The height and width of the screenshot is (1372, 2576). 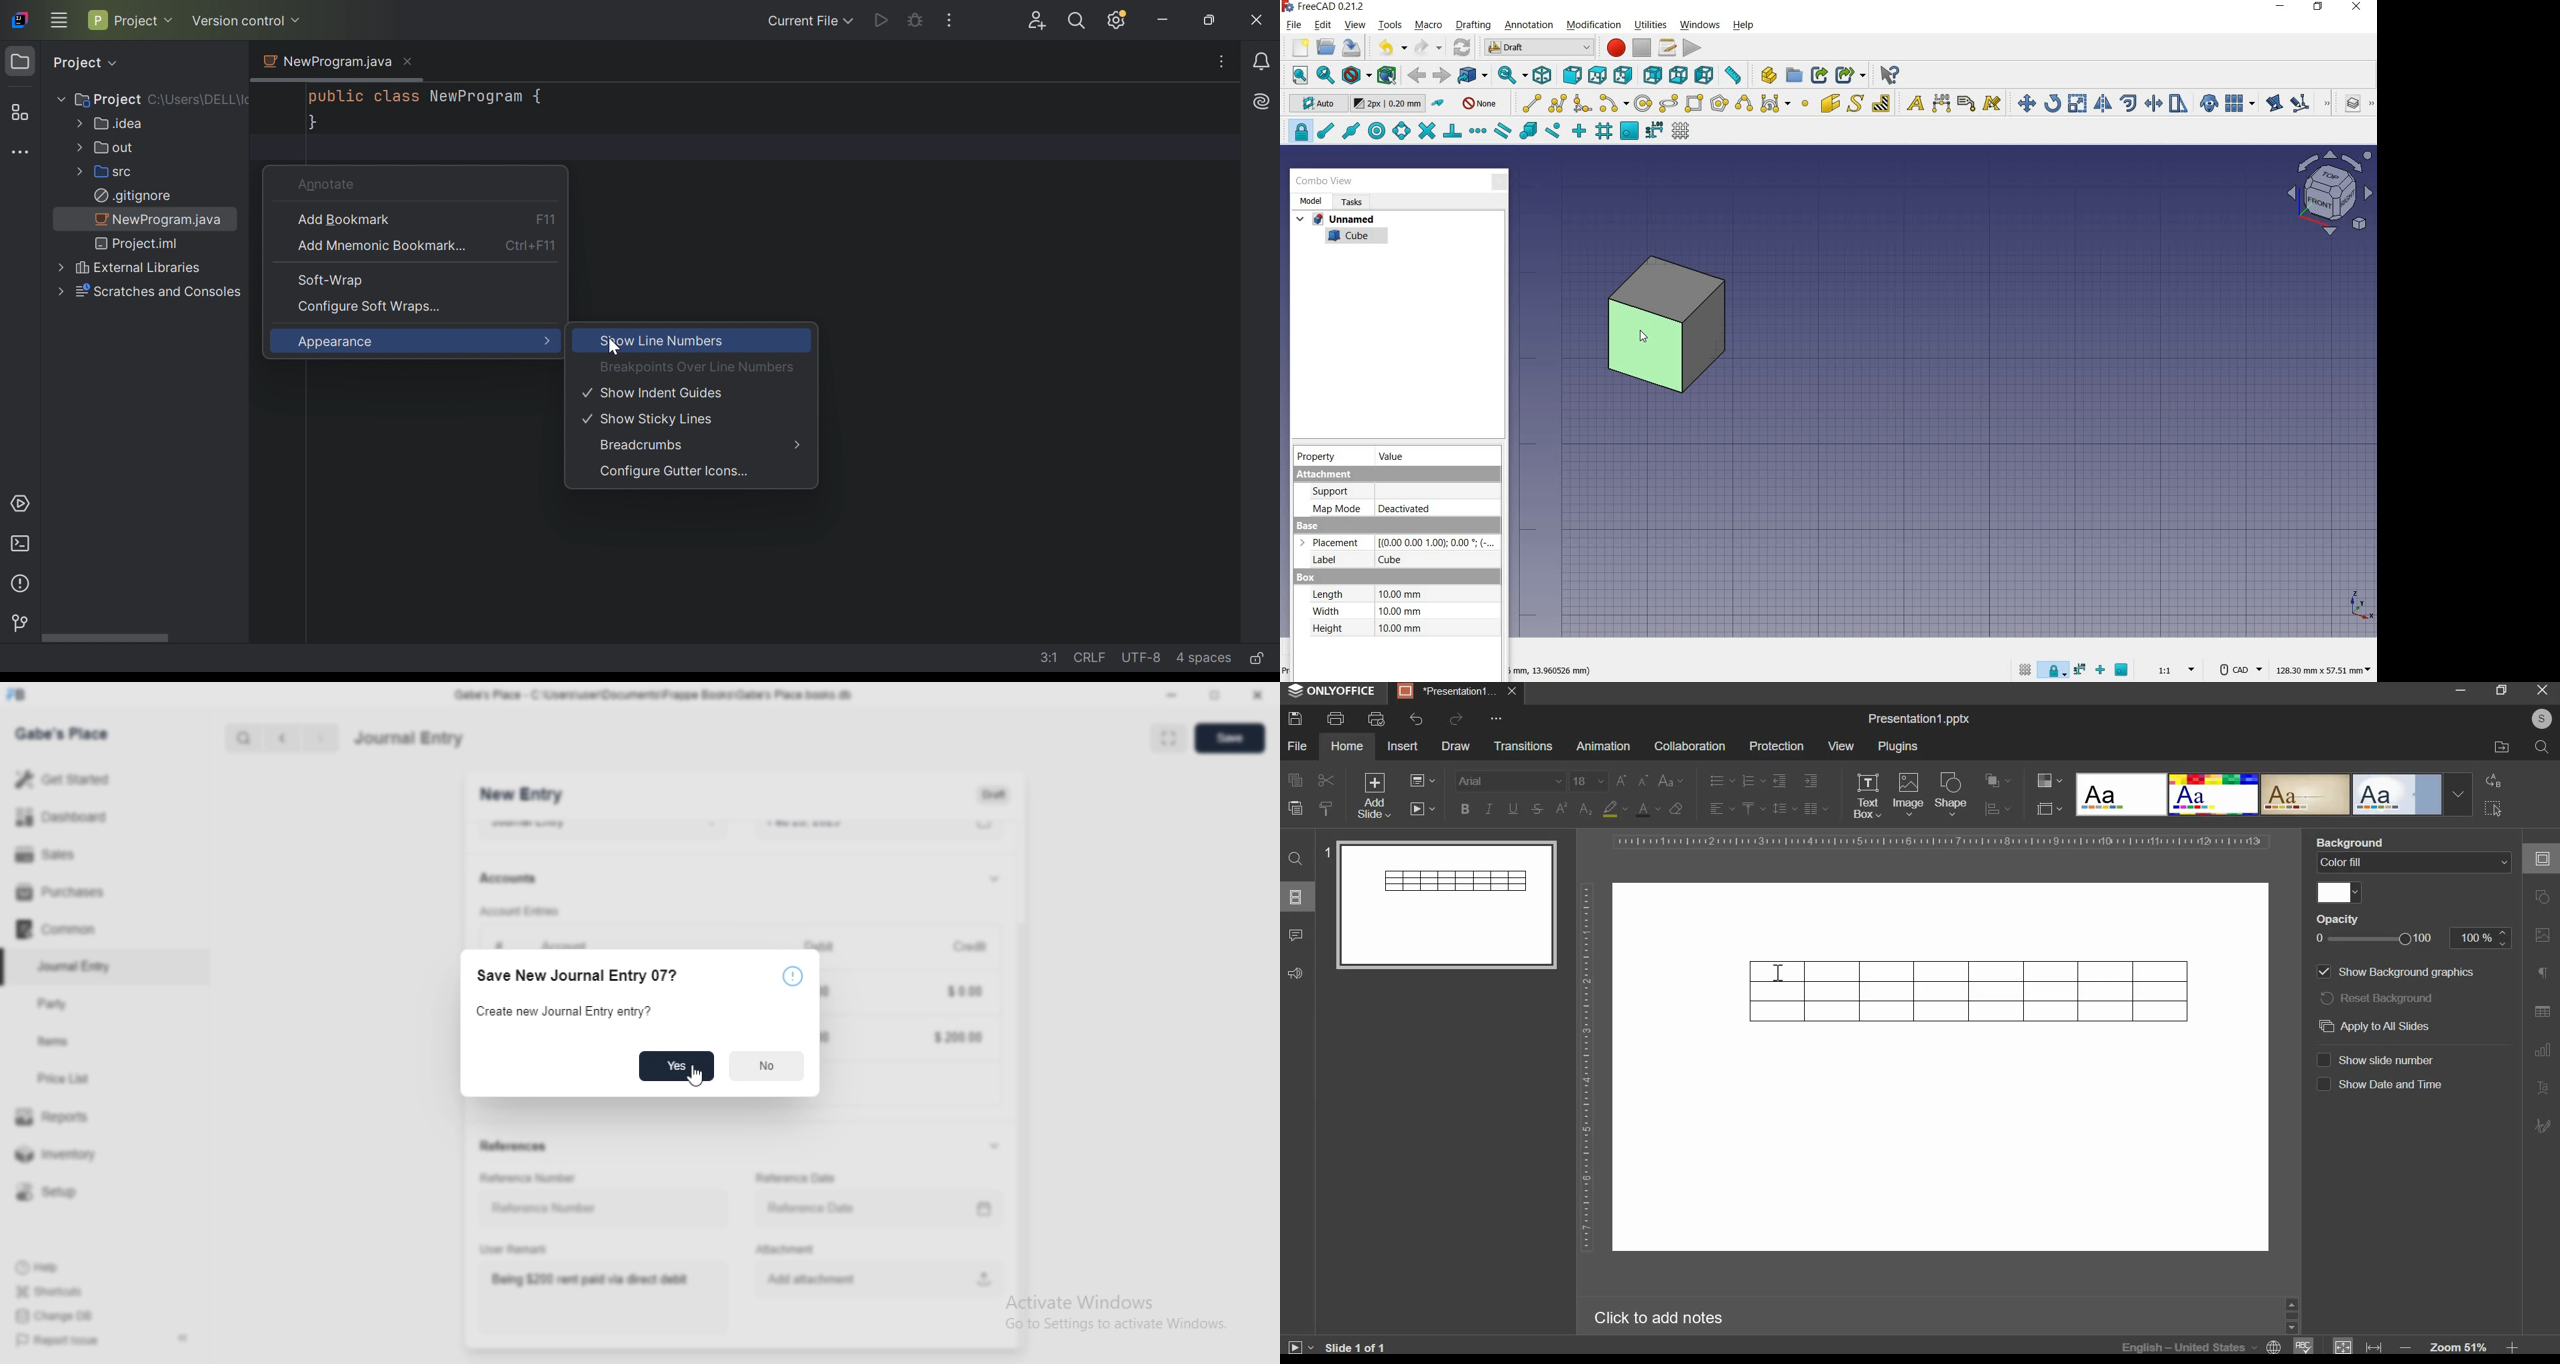 What do you see at coordinates (139, 244) in the screenshot?
I see `Project.iml` at bounding box center [139, 244].